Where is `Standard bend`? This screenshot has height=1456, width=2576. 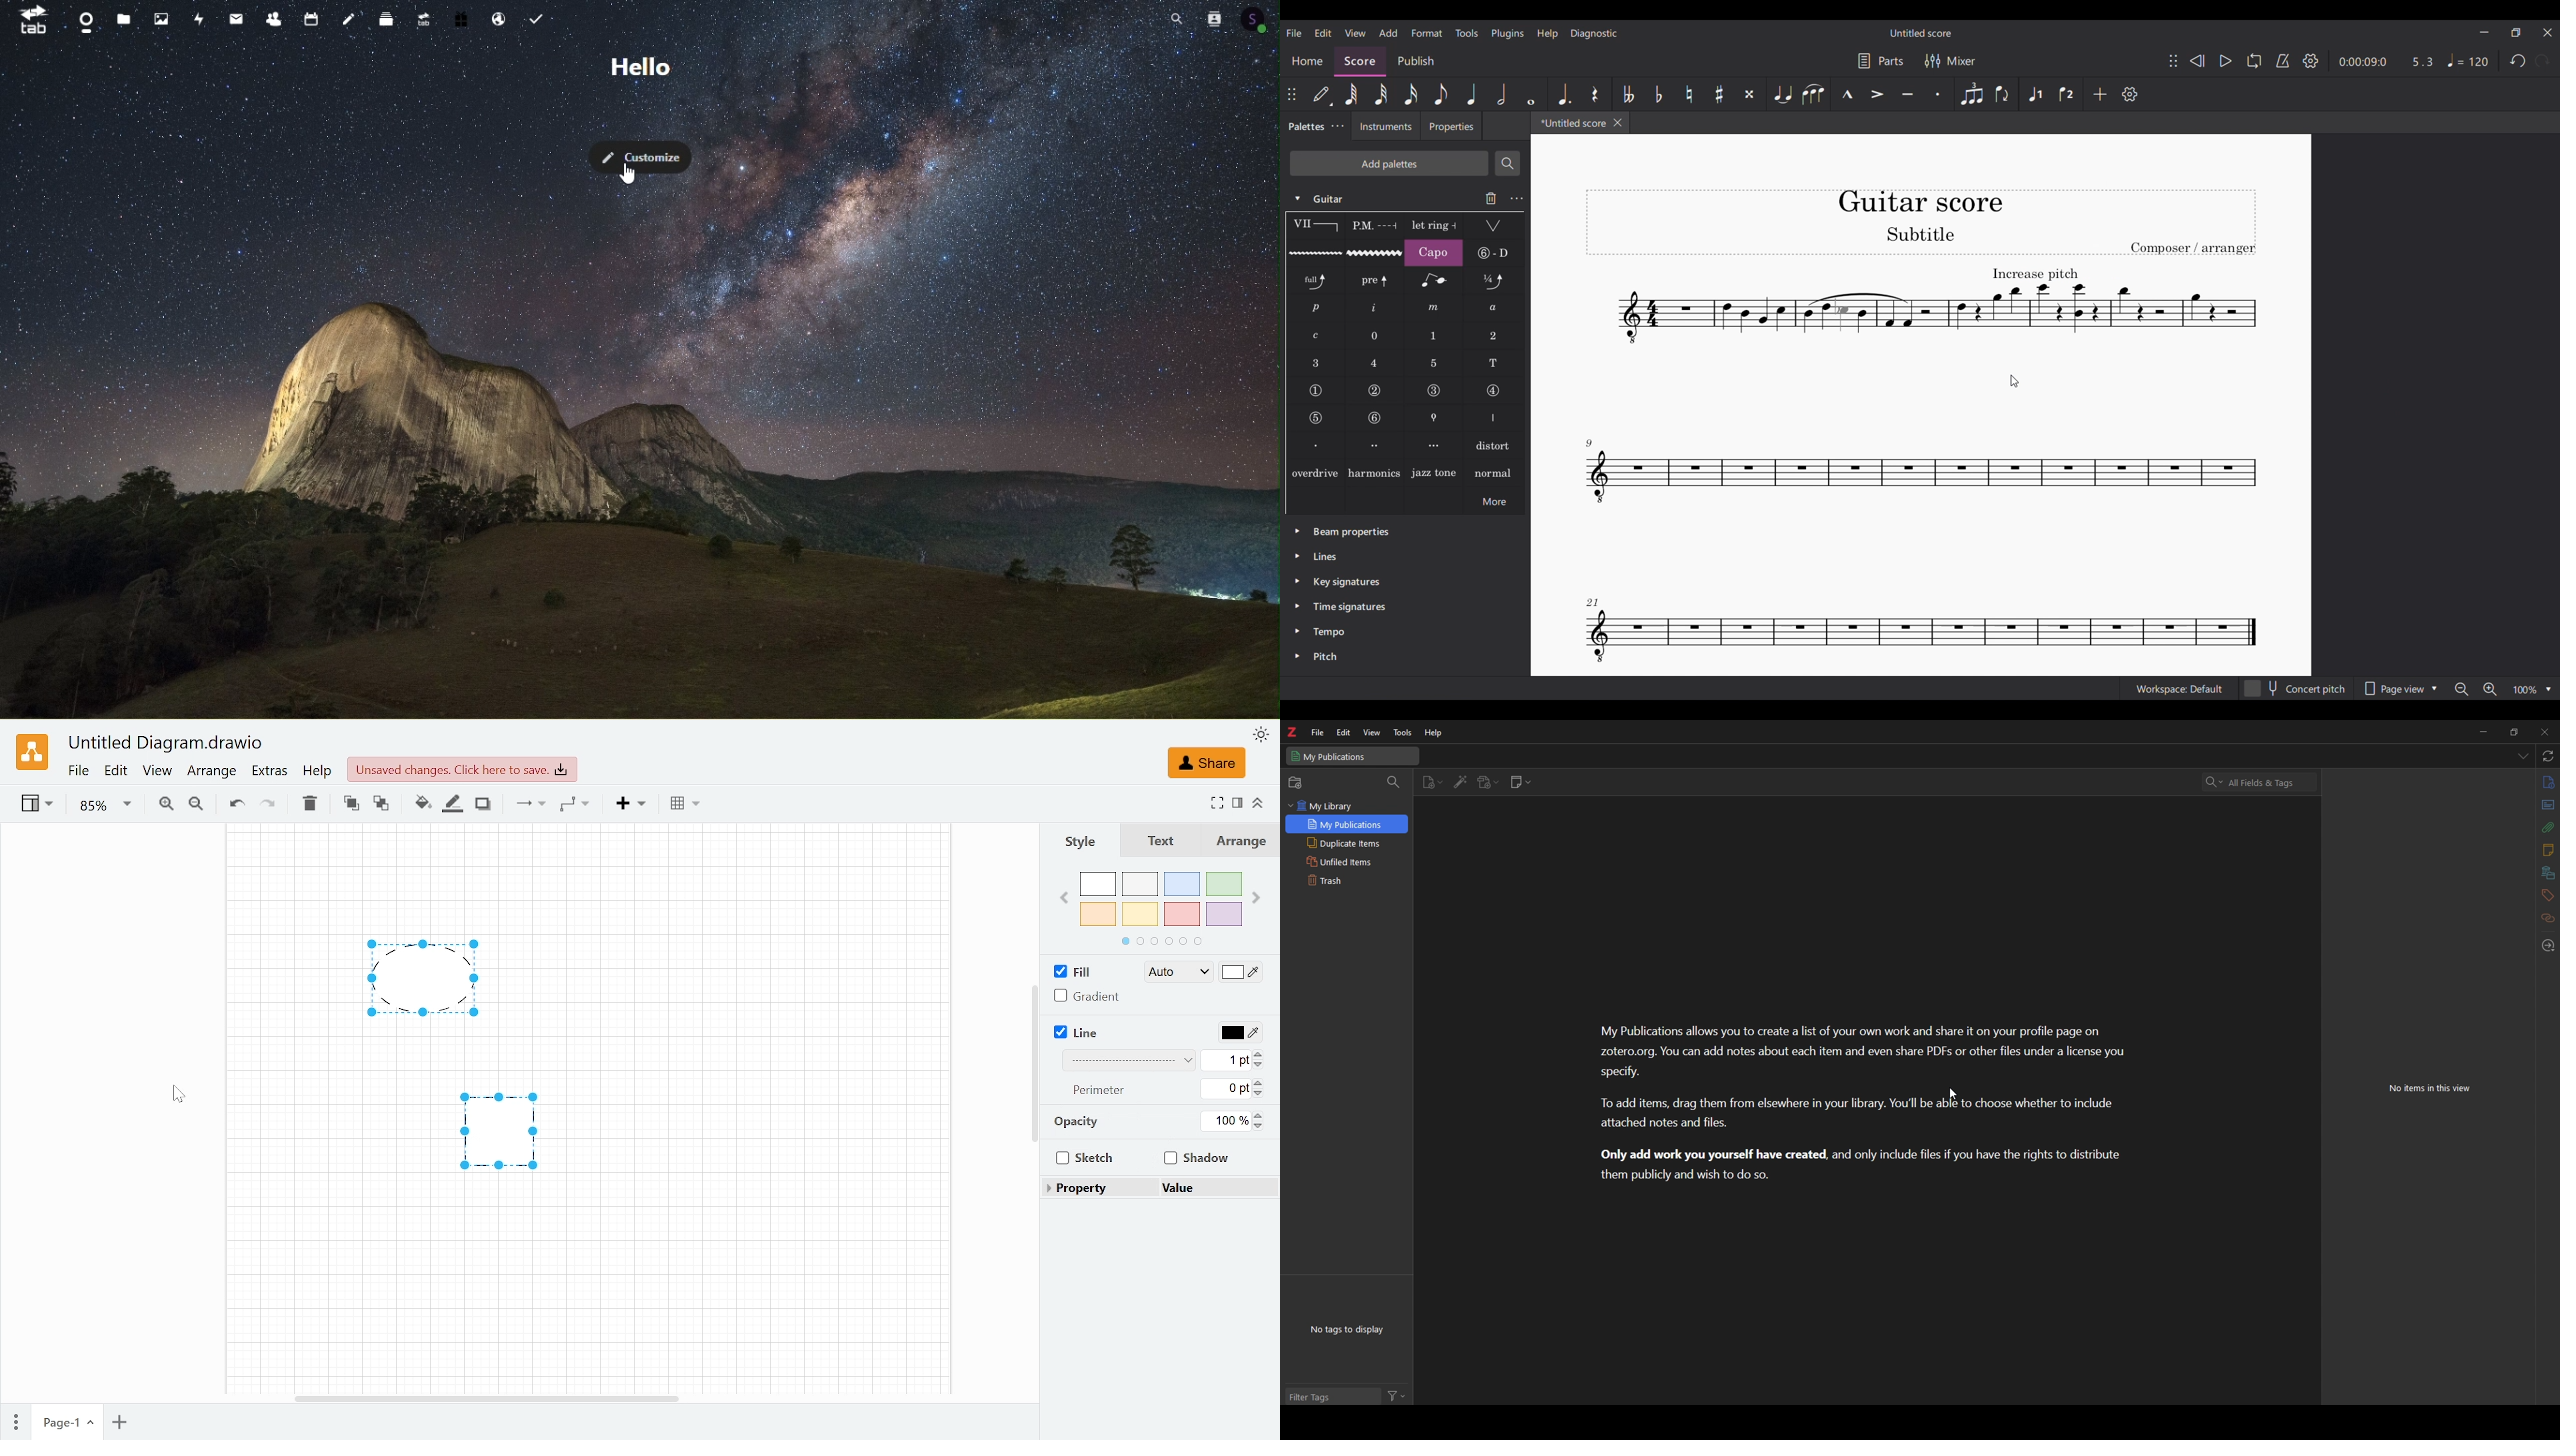
Standard bend is located at coordinates (1316, 281).